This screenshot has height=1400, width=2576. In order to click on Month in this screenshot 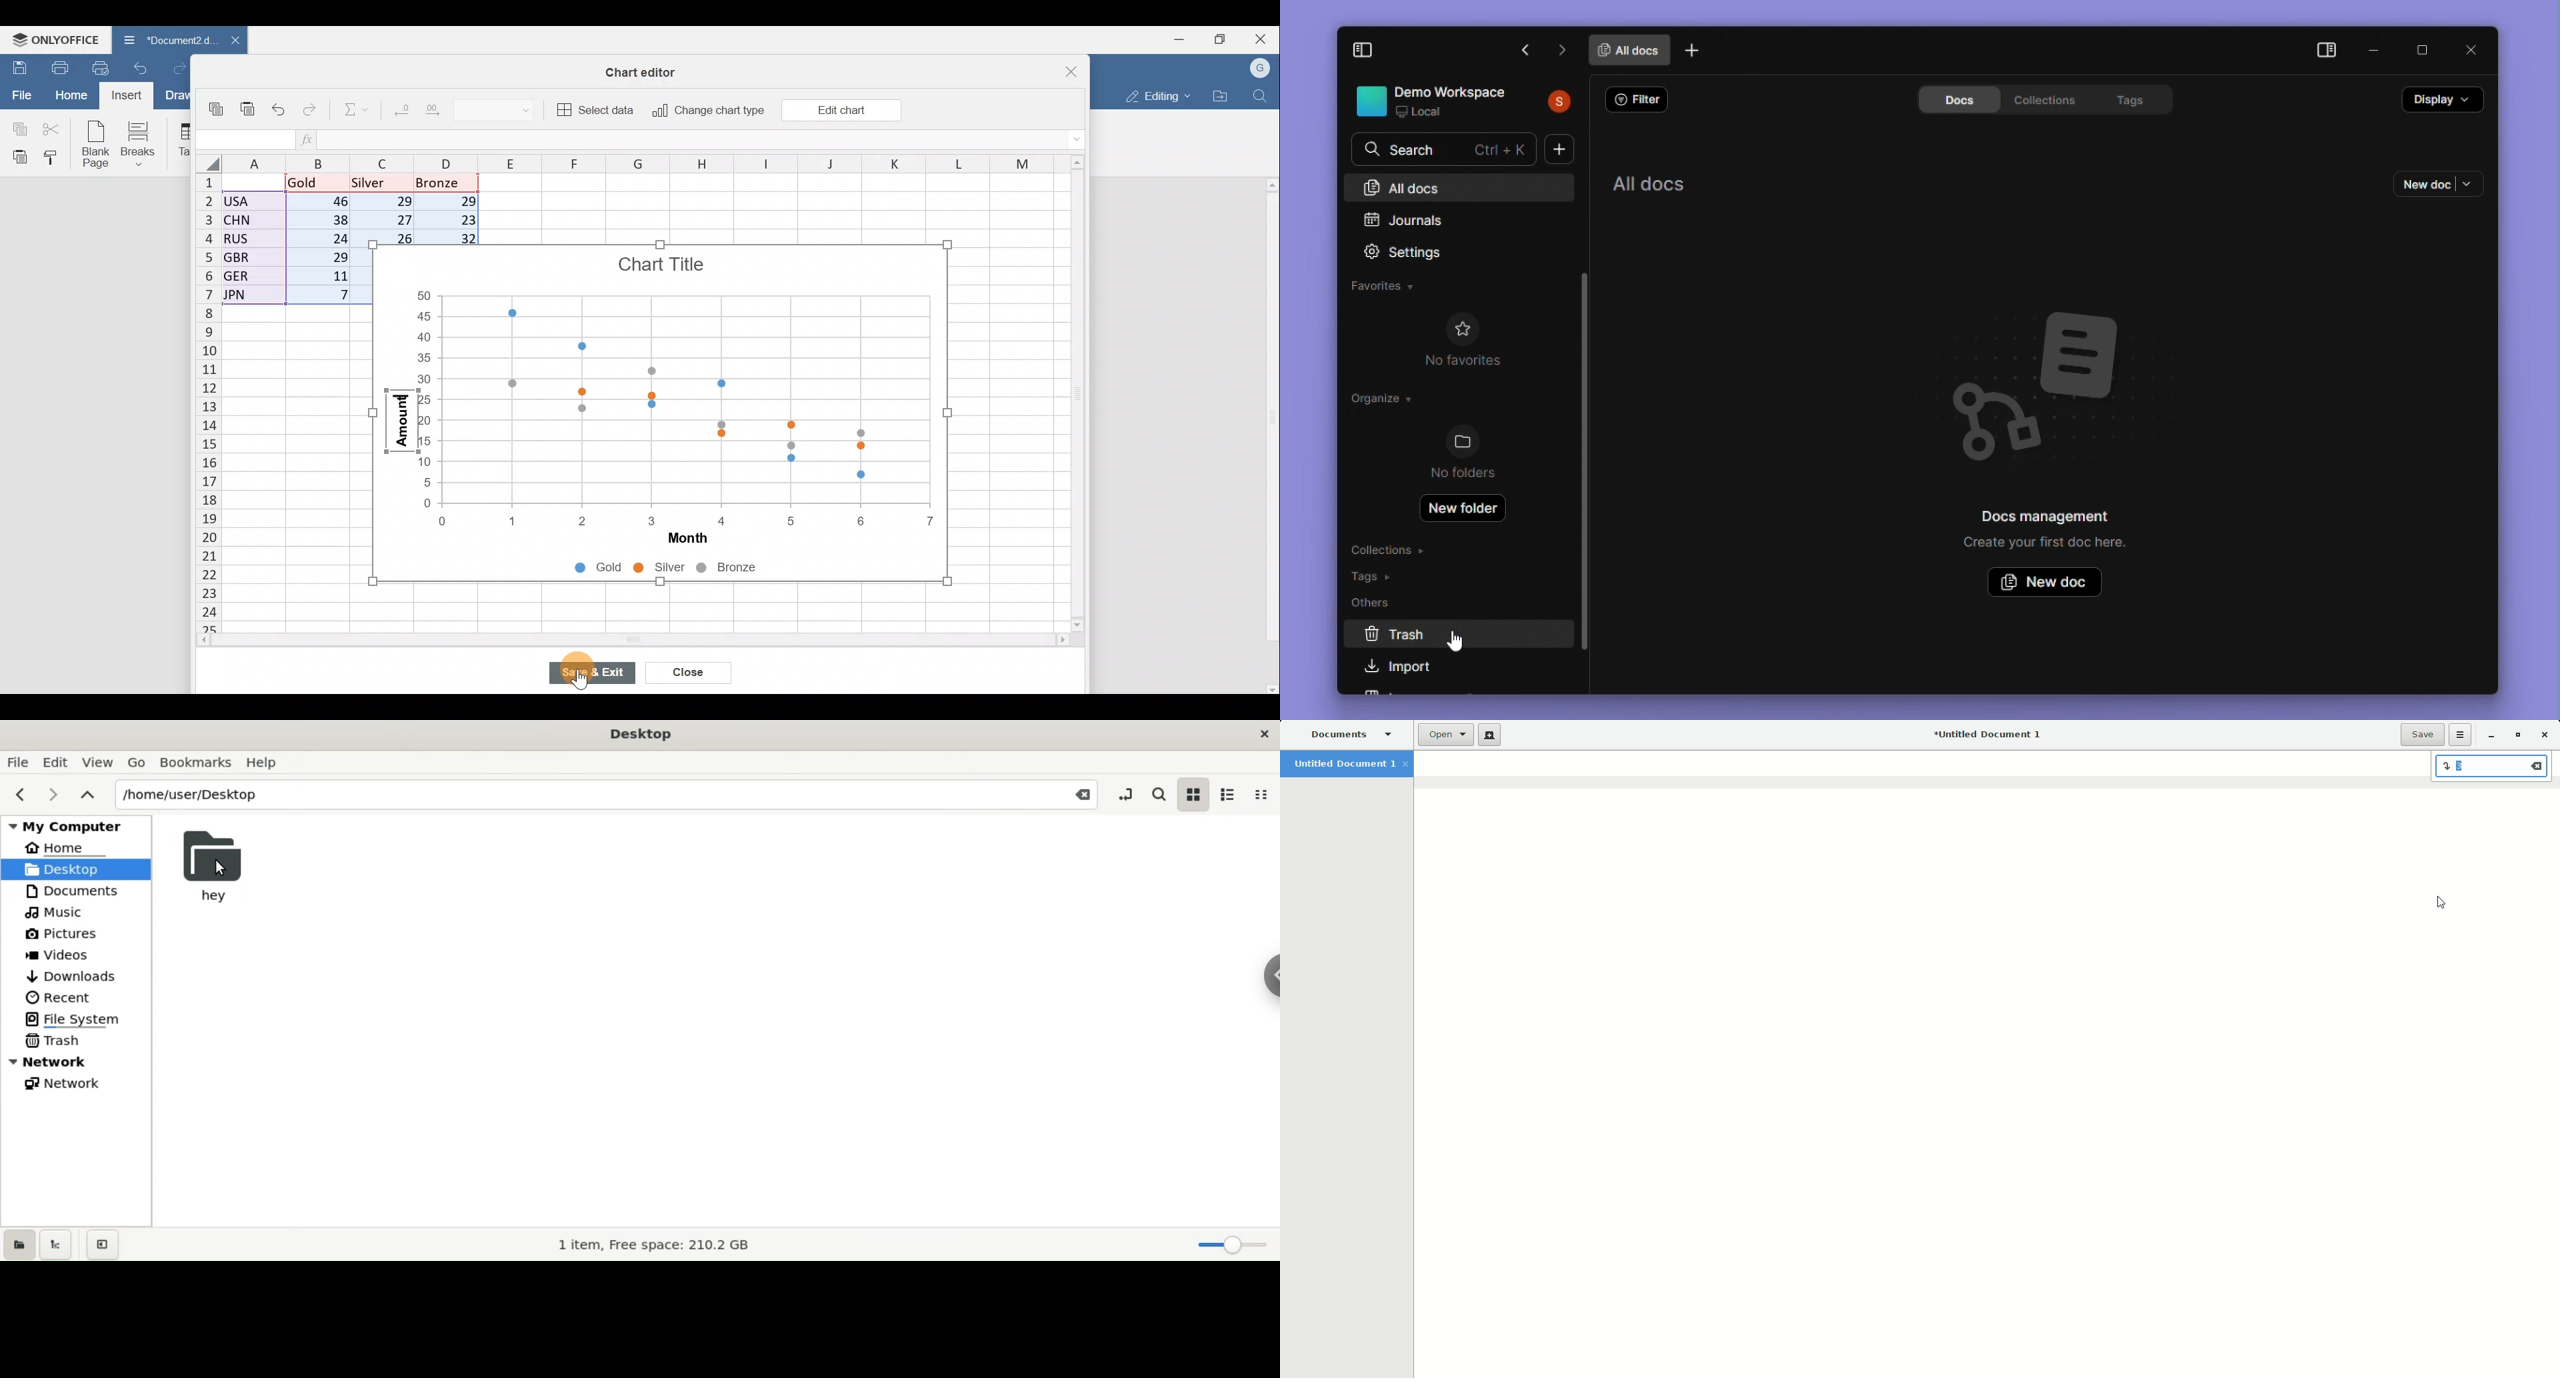, I will do `click(681, 540)`.